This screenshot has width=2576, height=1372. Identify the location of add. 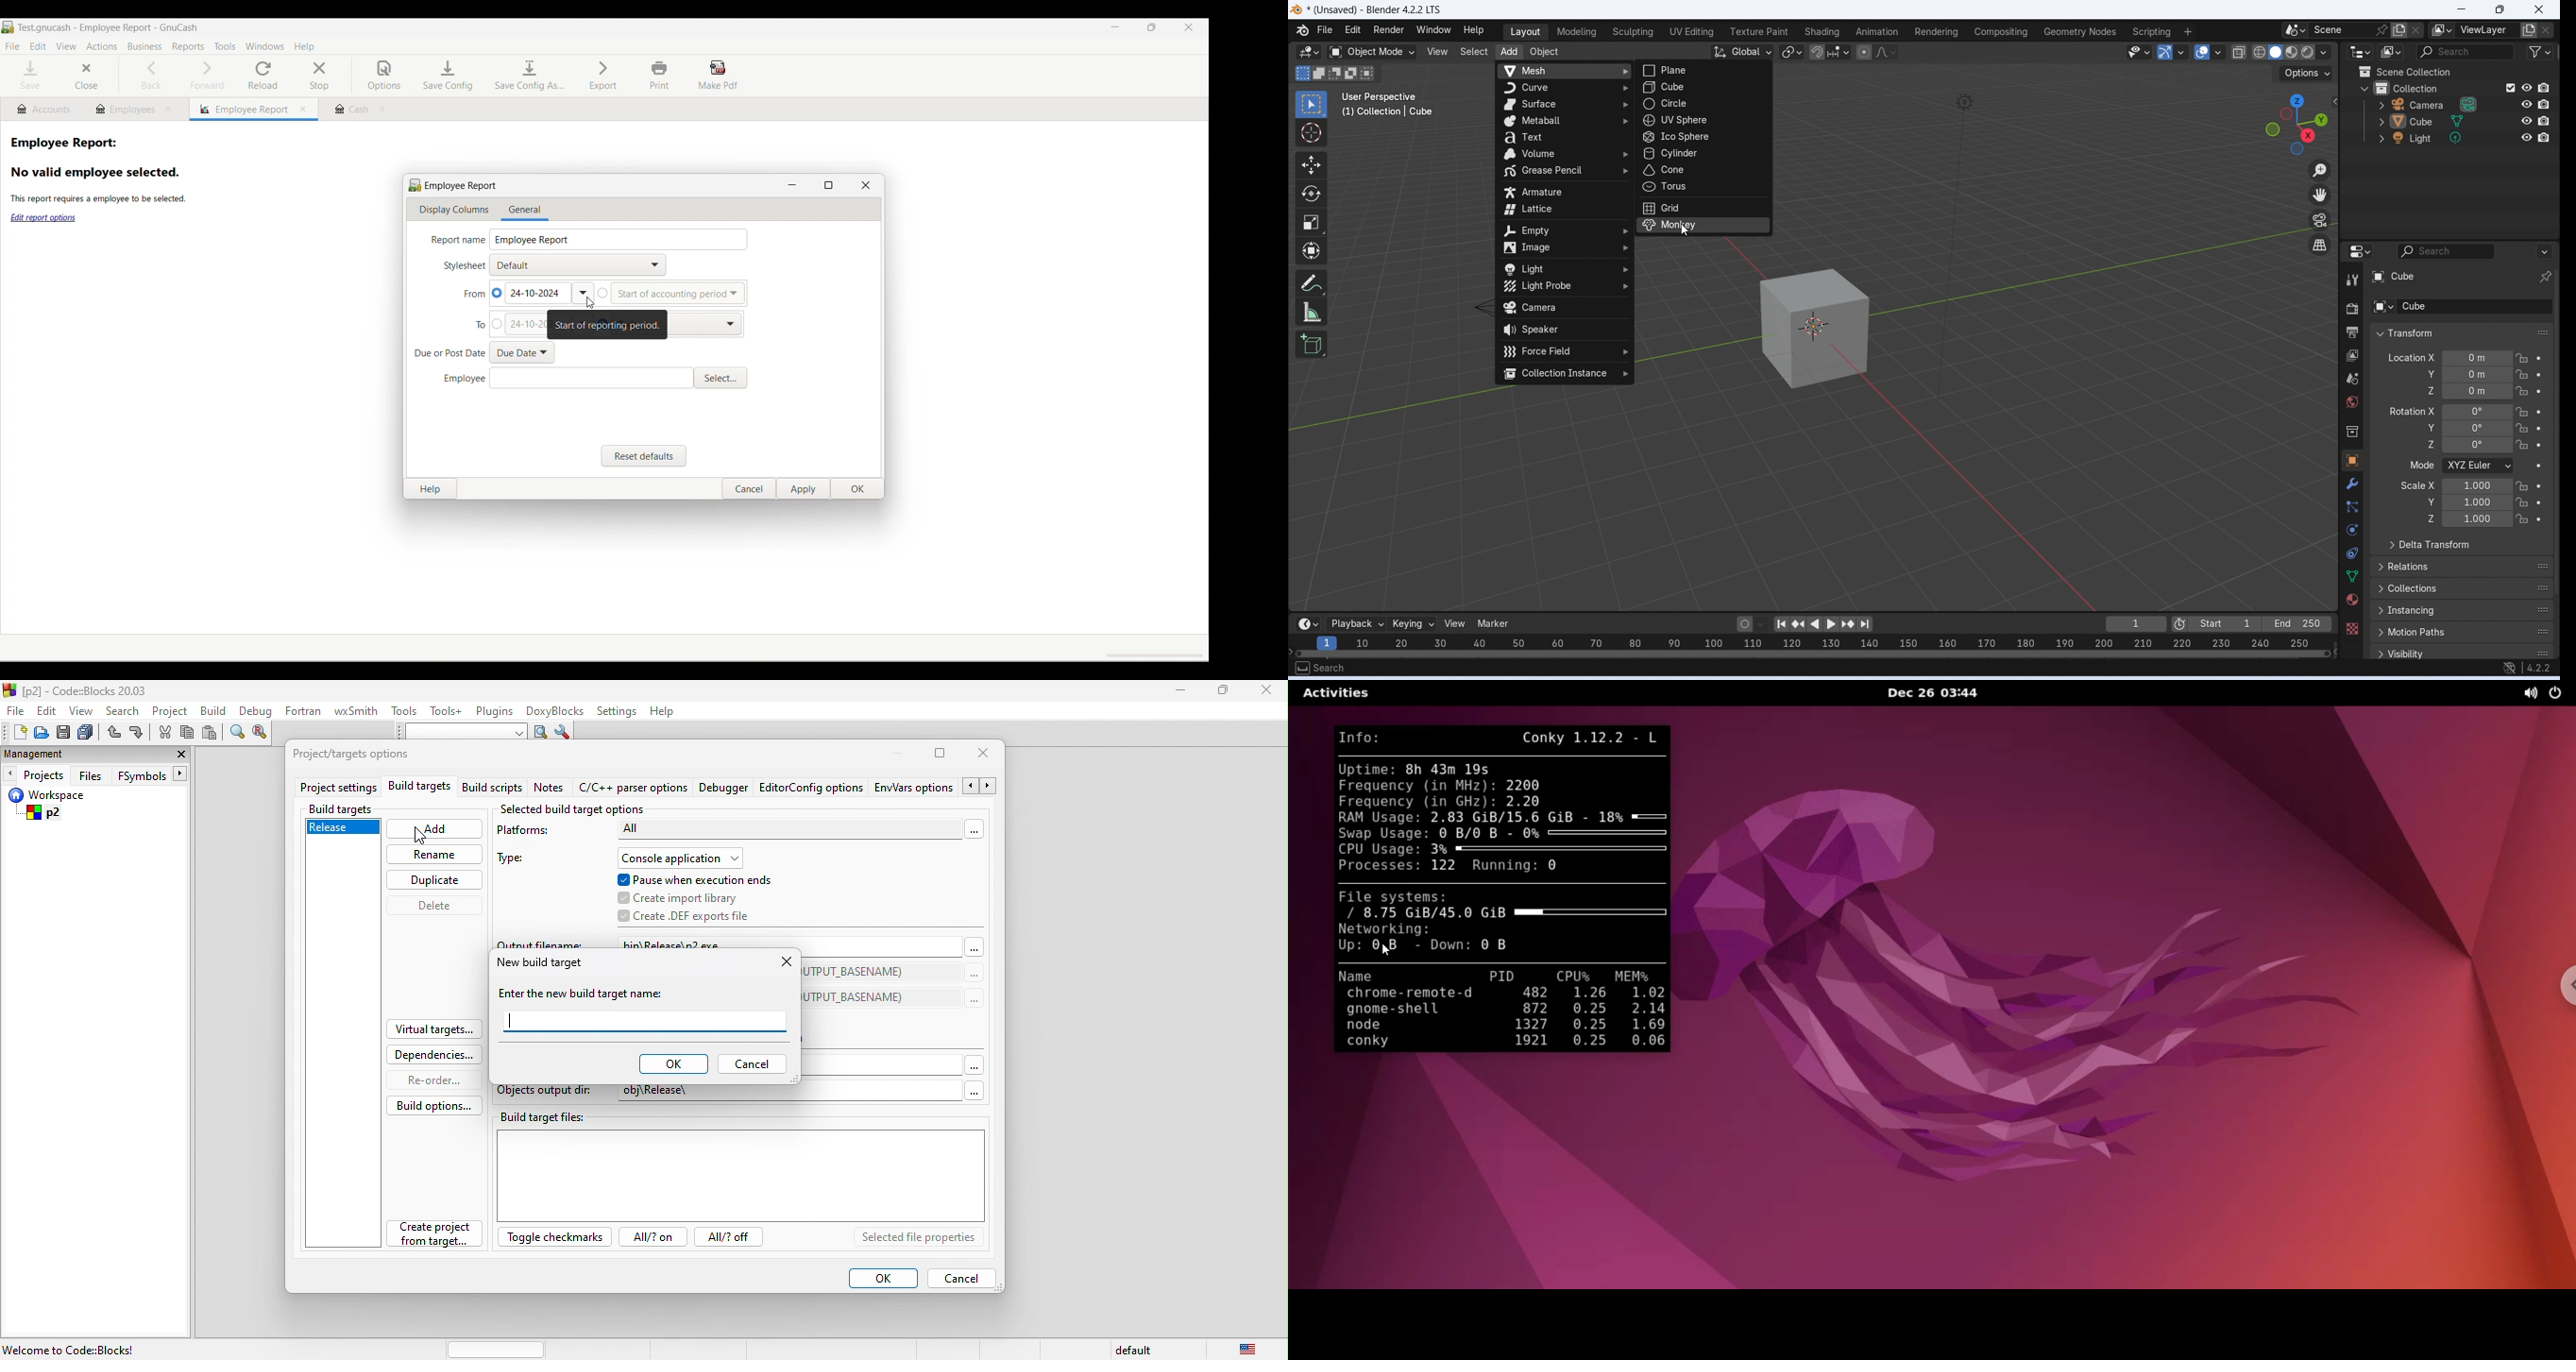
(437, 829).